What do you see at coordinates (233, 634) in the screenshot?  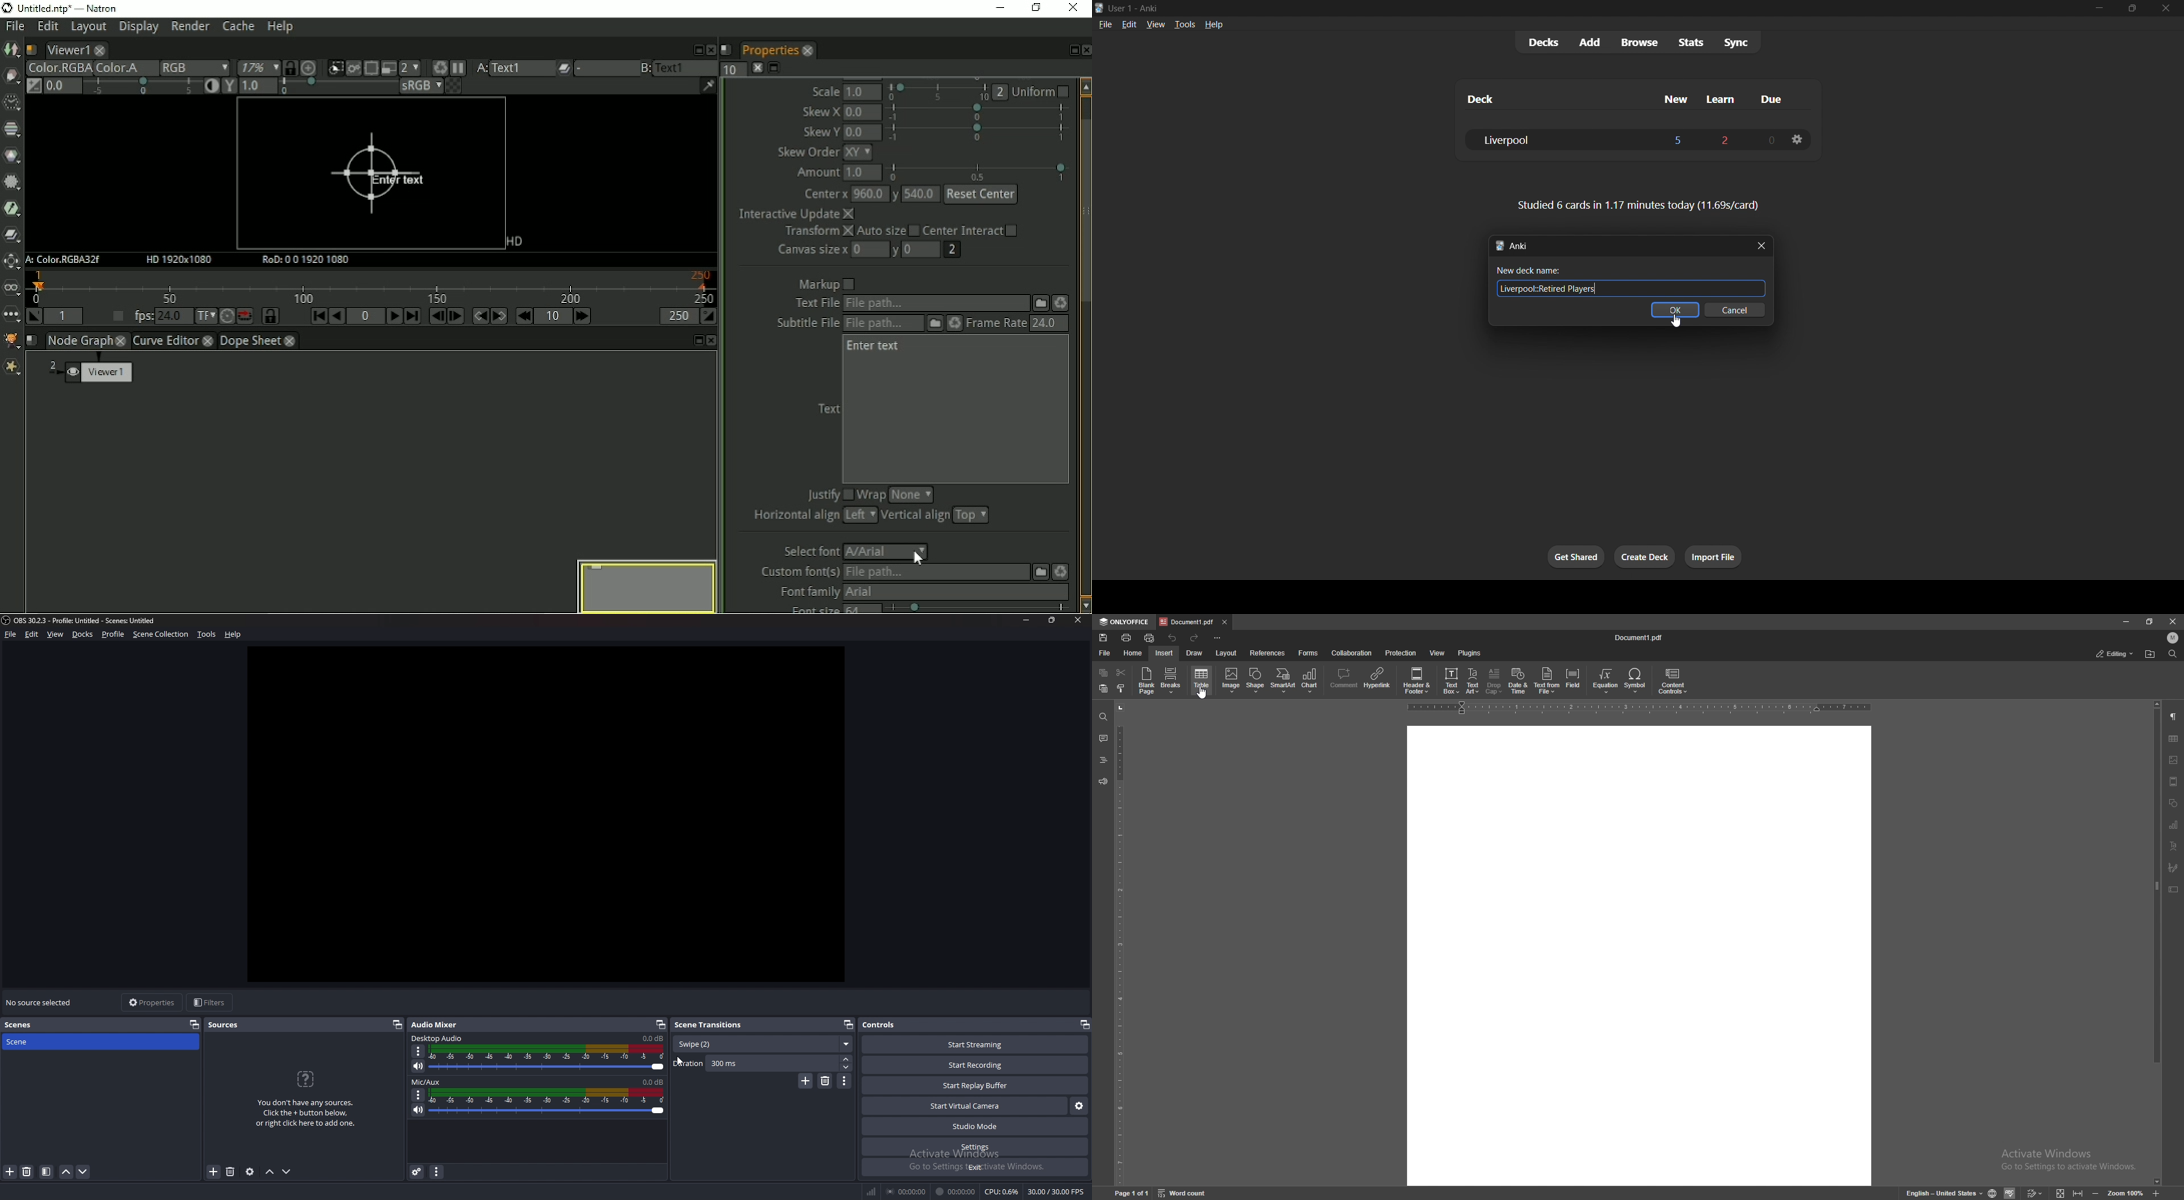 I see `help` at bounding box center [233, 634].